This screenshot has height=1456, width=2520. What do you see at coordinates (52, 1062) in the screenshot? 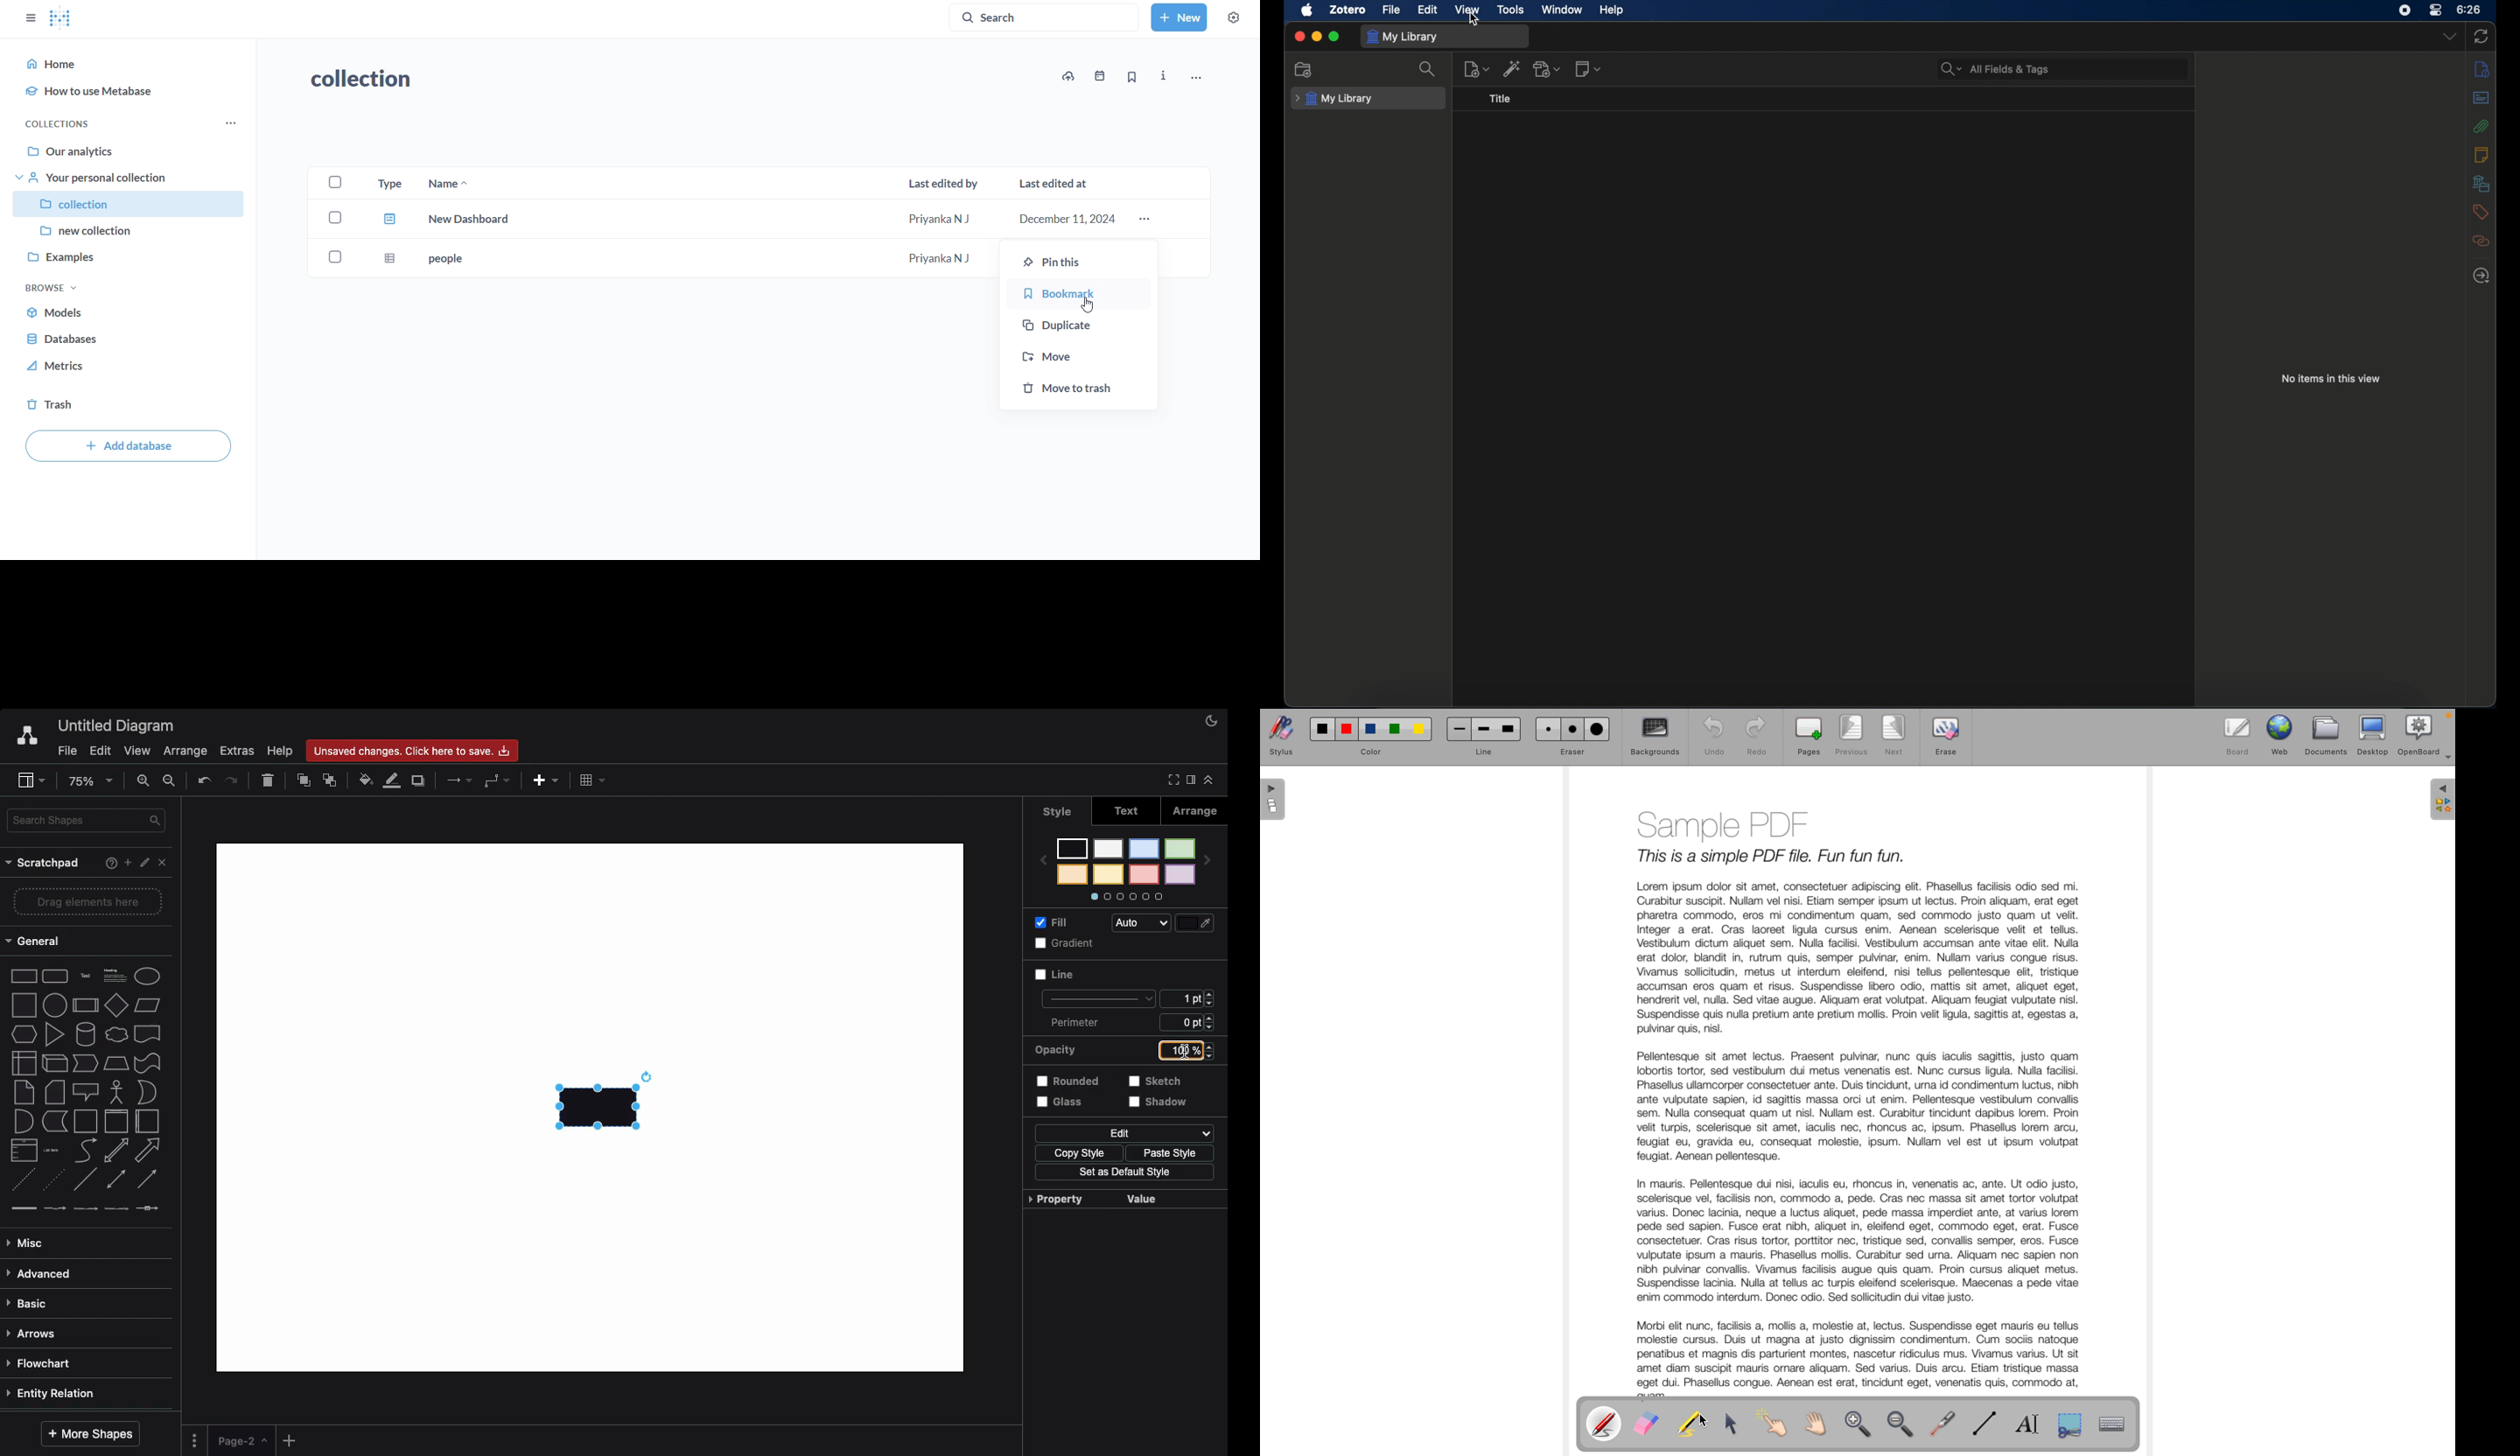
I see `cube` at bounding box center [52, 1062].